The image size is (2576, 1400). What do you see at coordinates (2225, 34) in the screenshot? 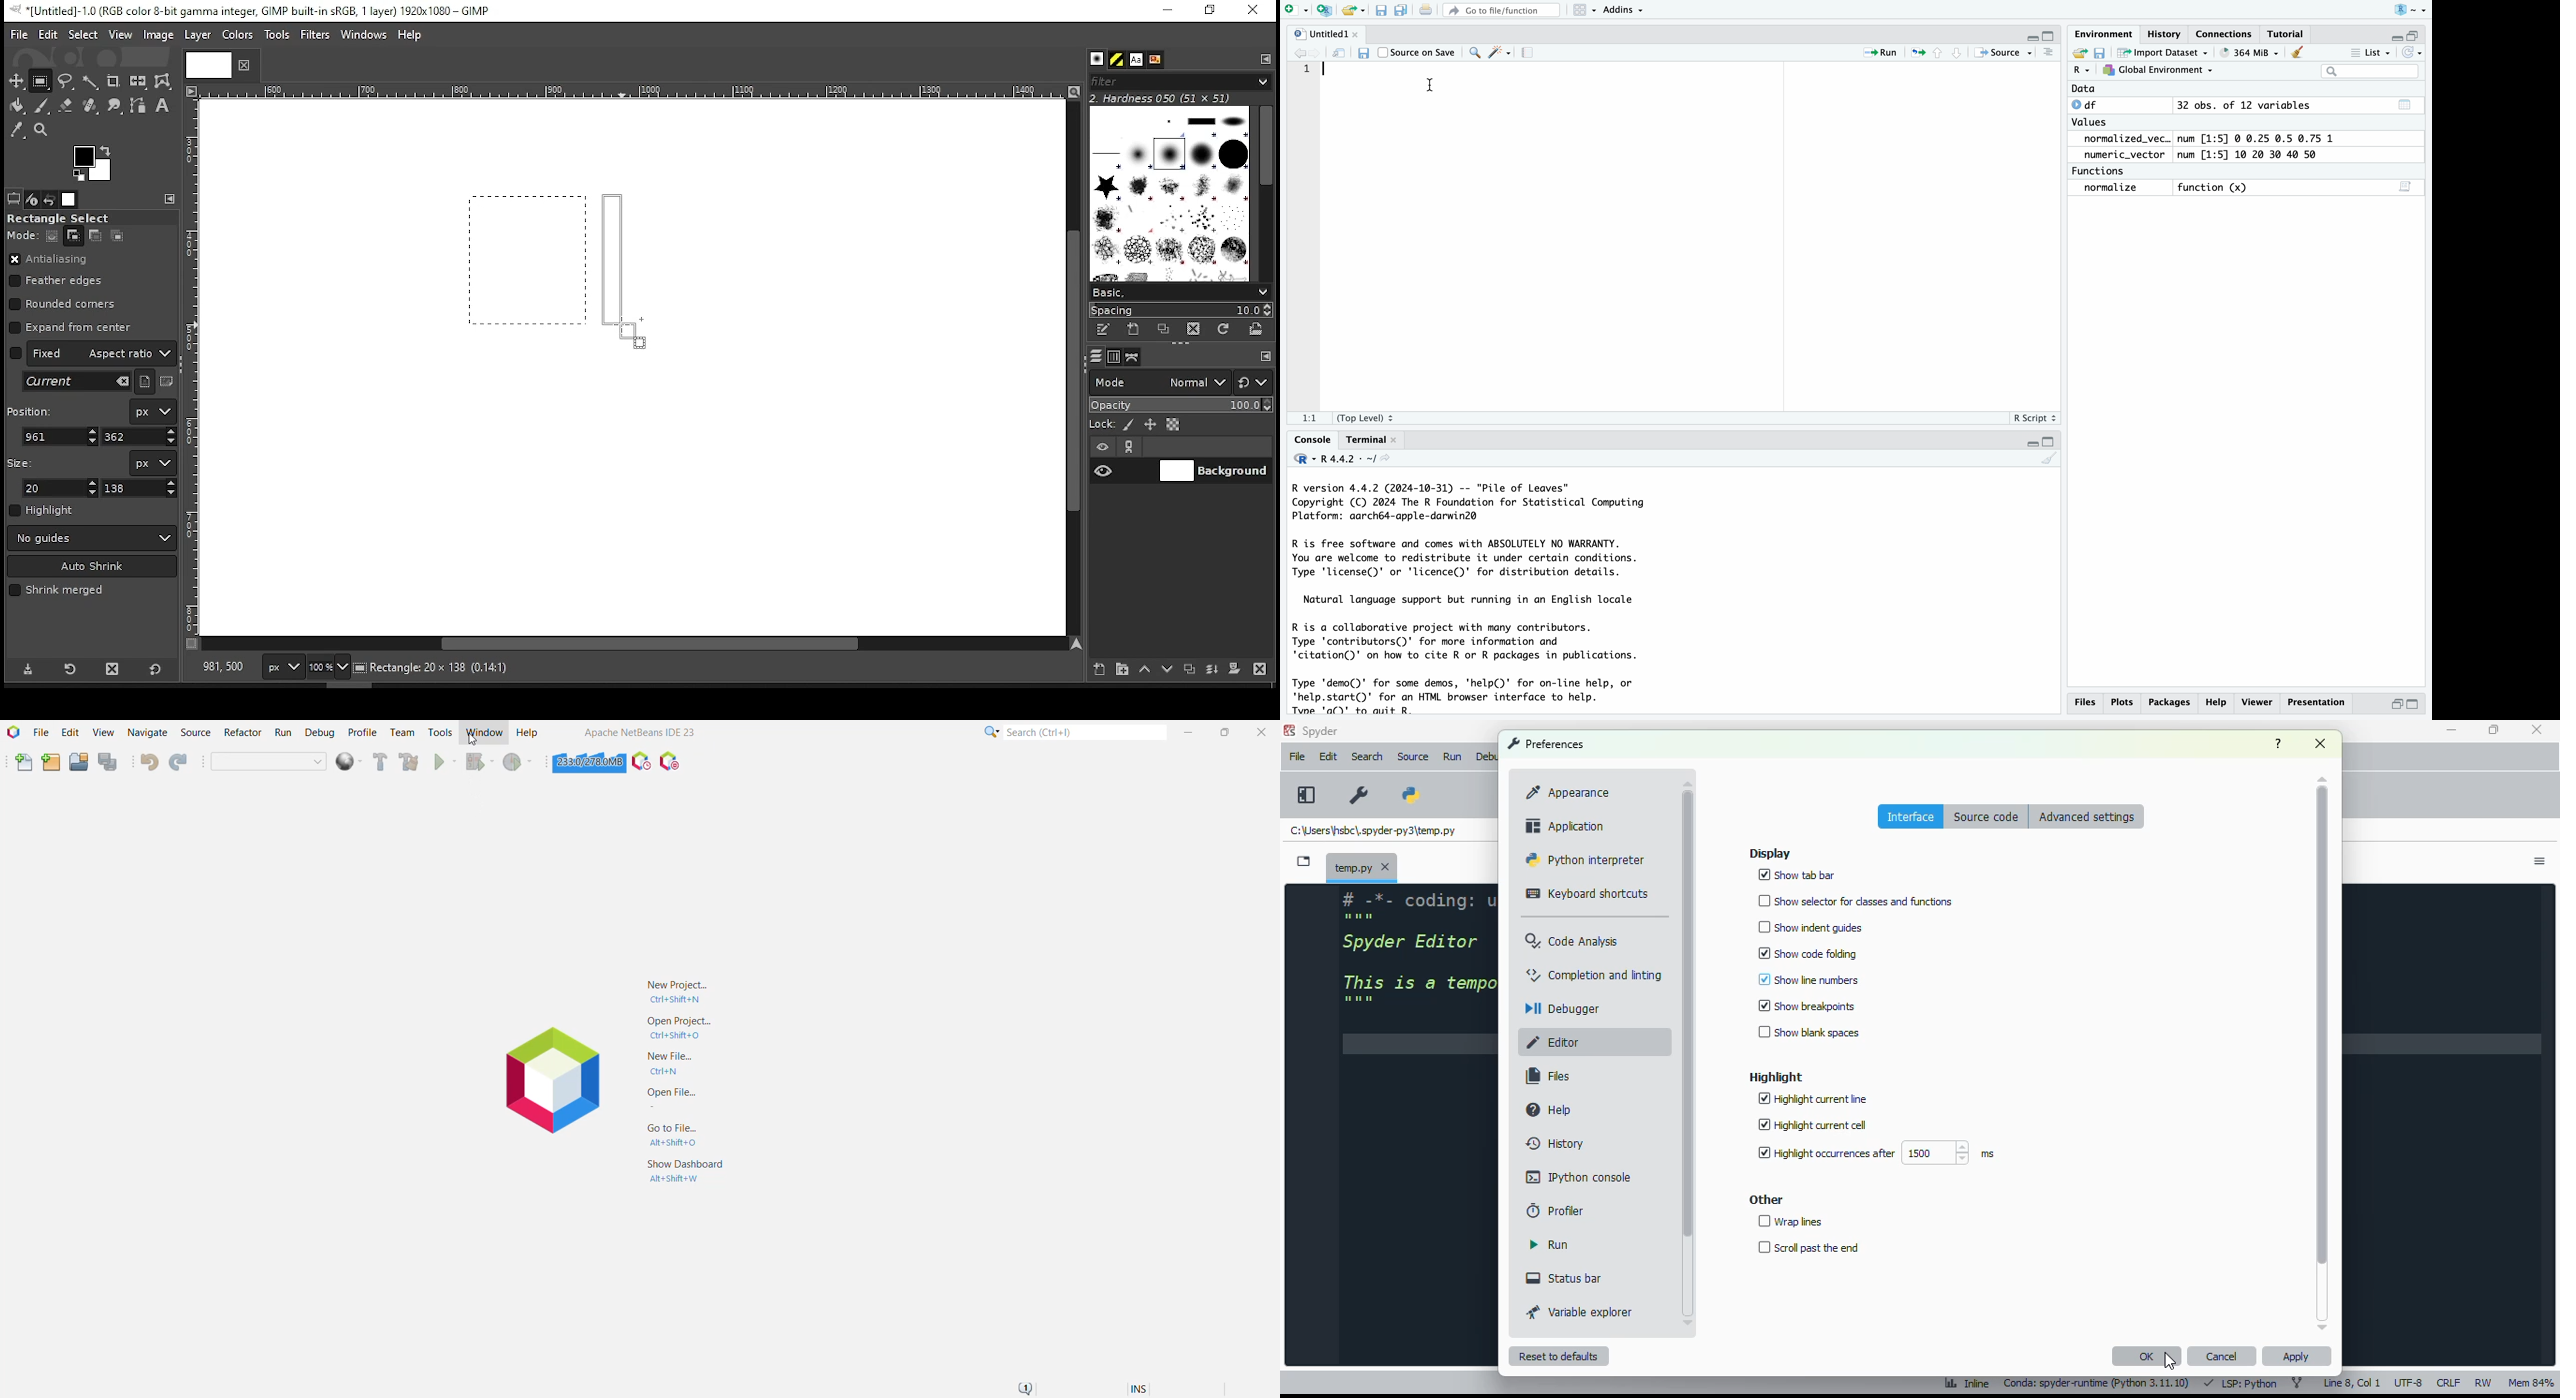
I see `Connections` at bounding box center [2225, 34].